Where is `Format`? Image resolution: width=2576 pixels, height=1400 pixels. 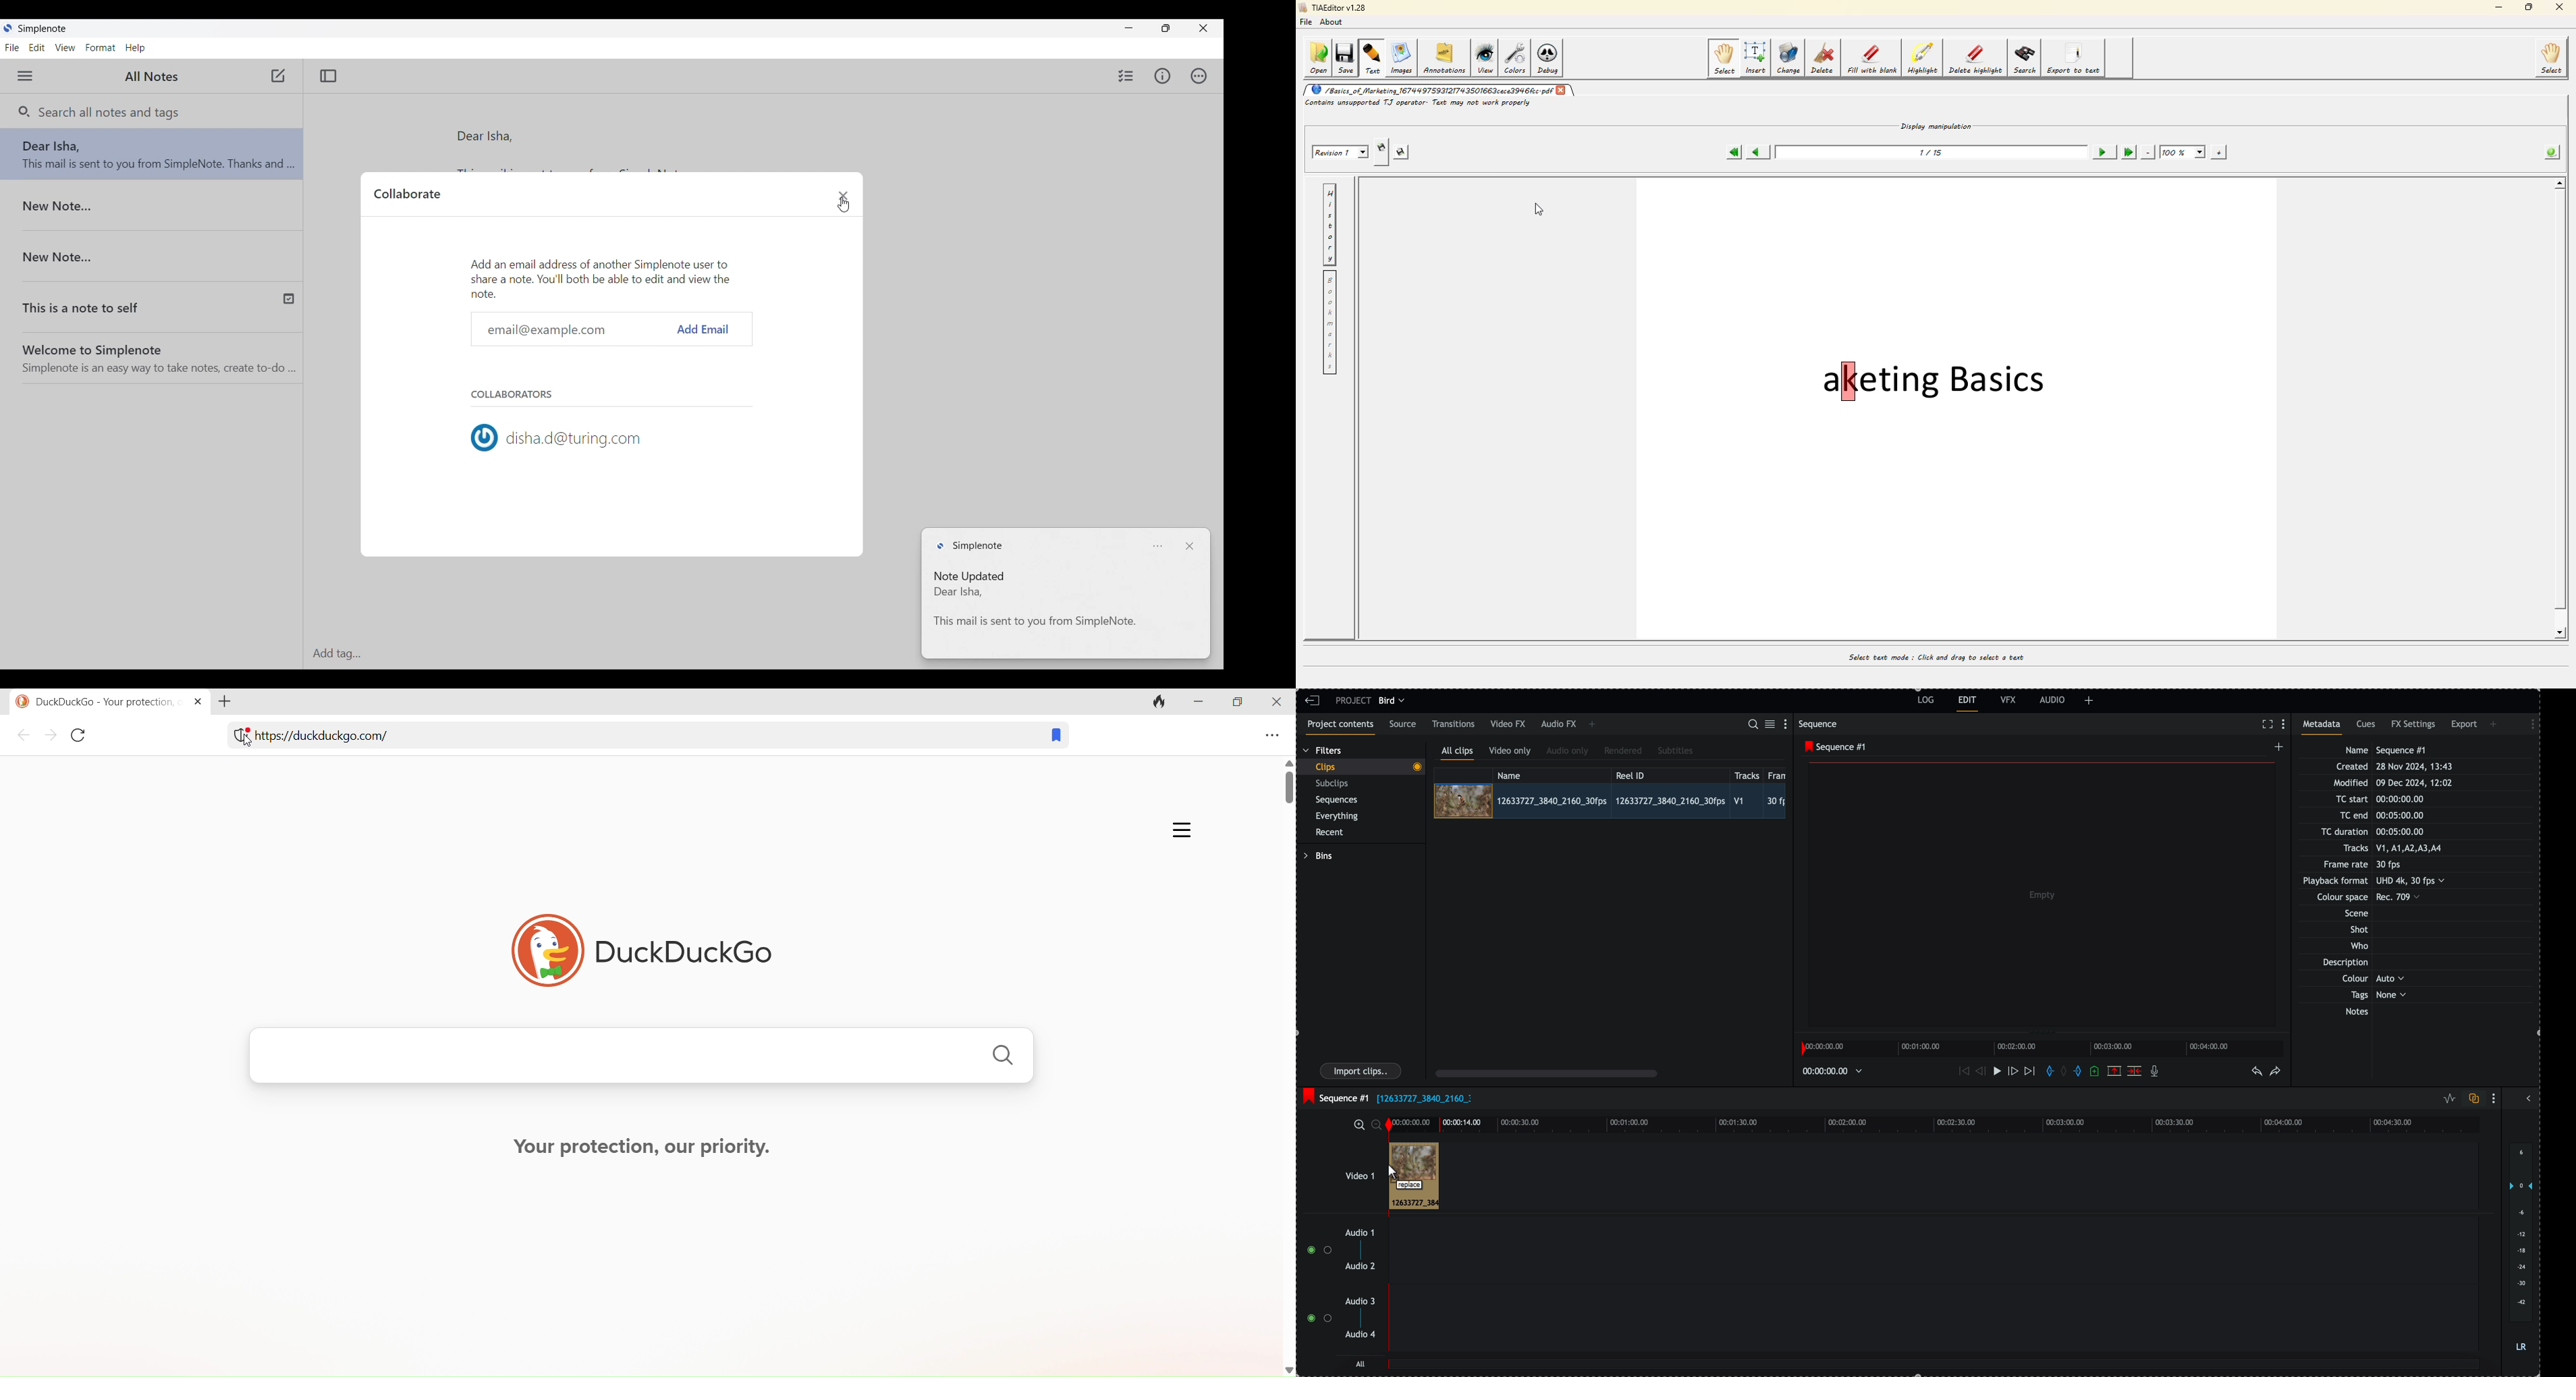 Format is located at coordinates (101, 48).